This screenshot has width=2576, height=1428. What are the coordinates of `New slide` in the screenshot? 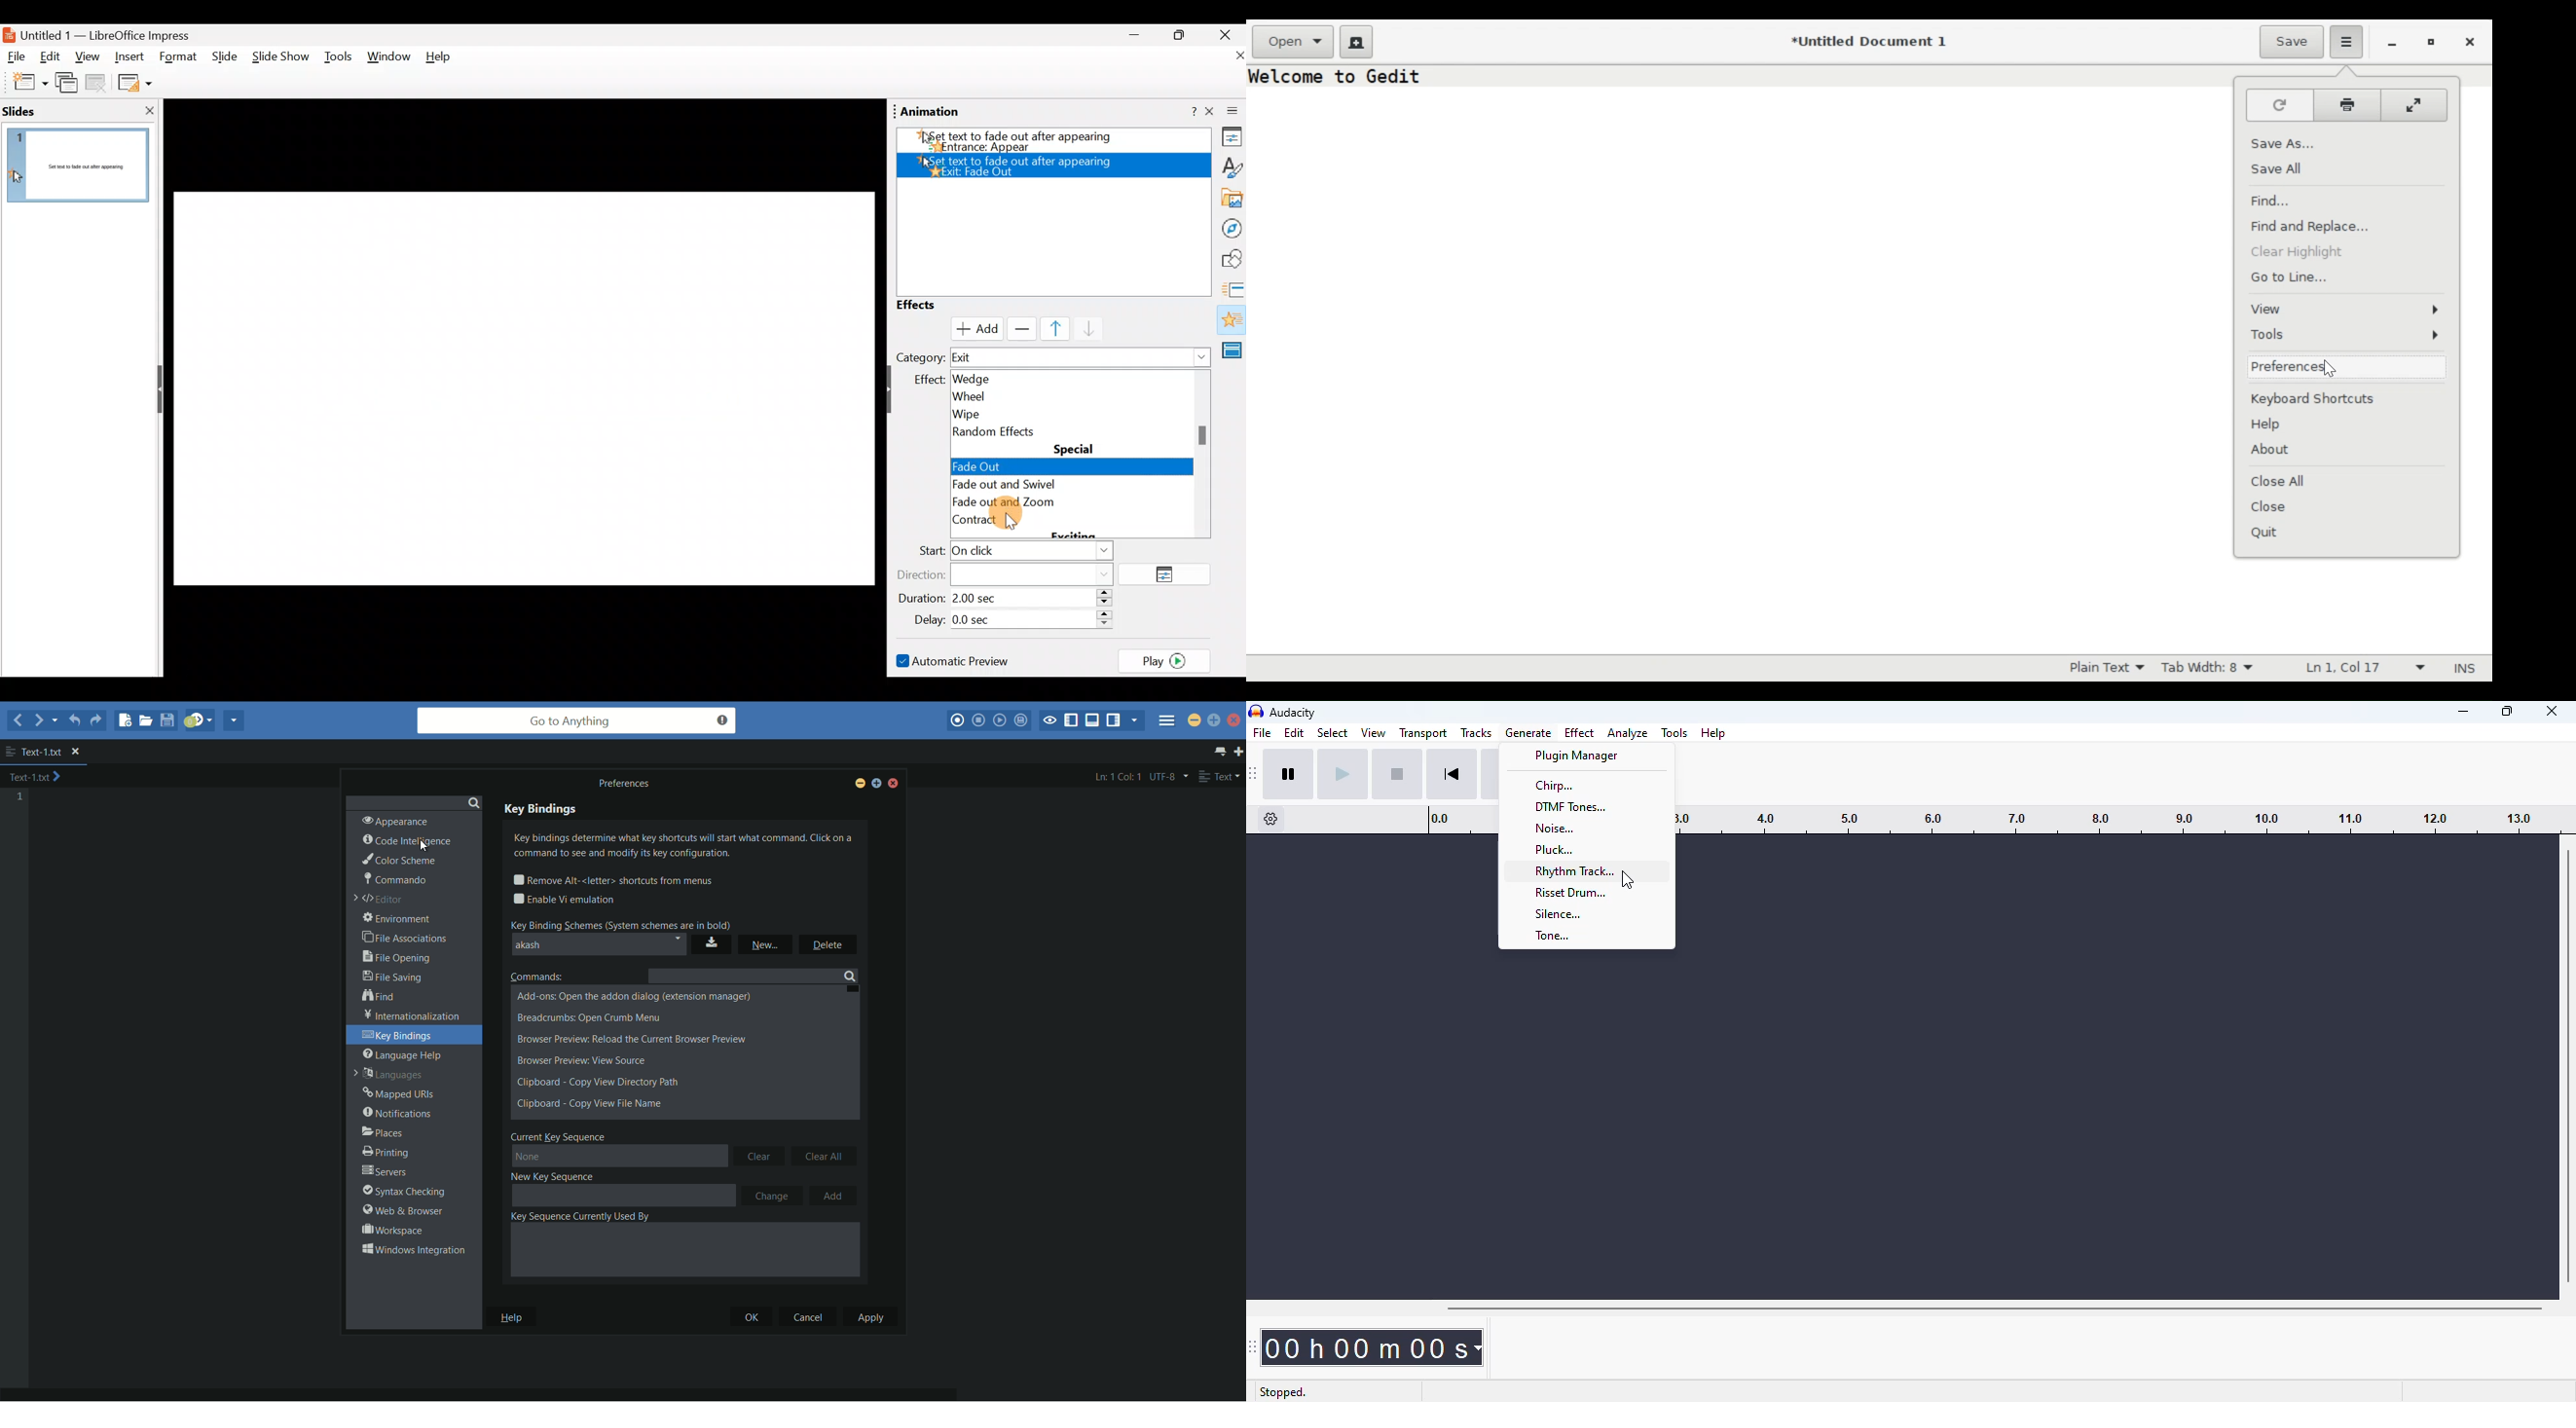 It's located at (24, 82).